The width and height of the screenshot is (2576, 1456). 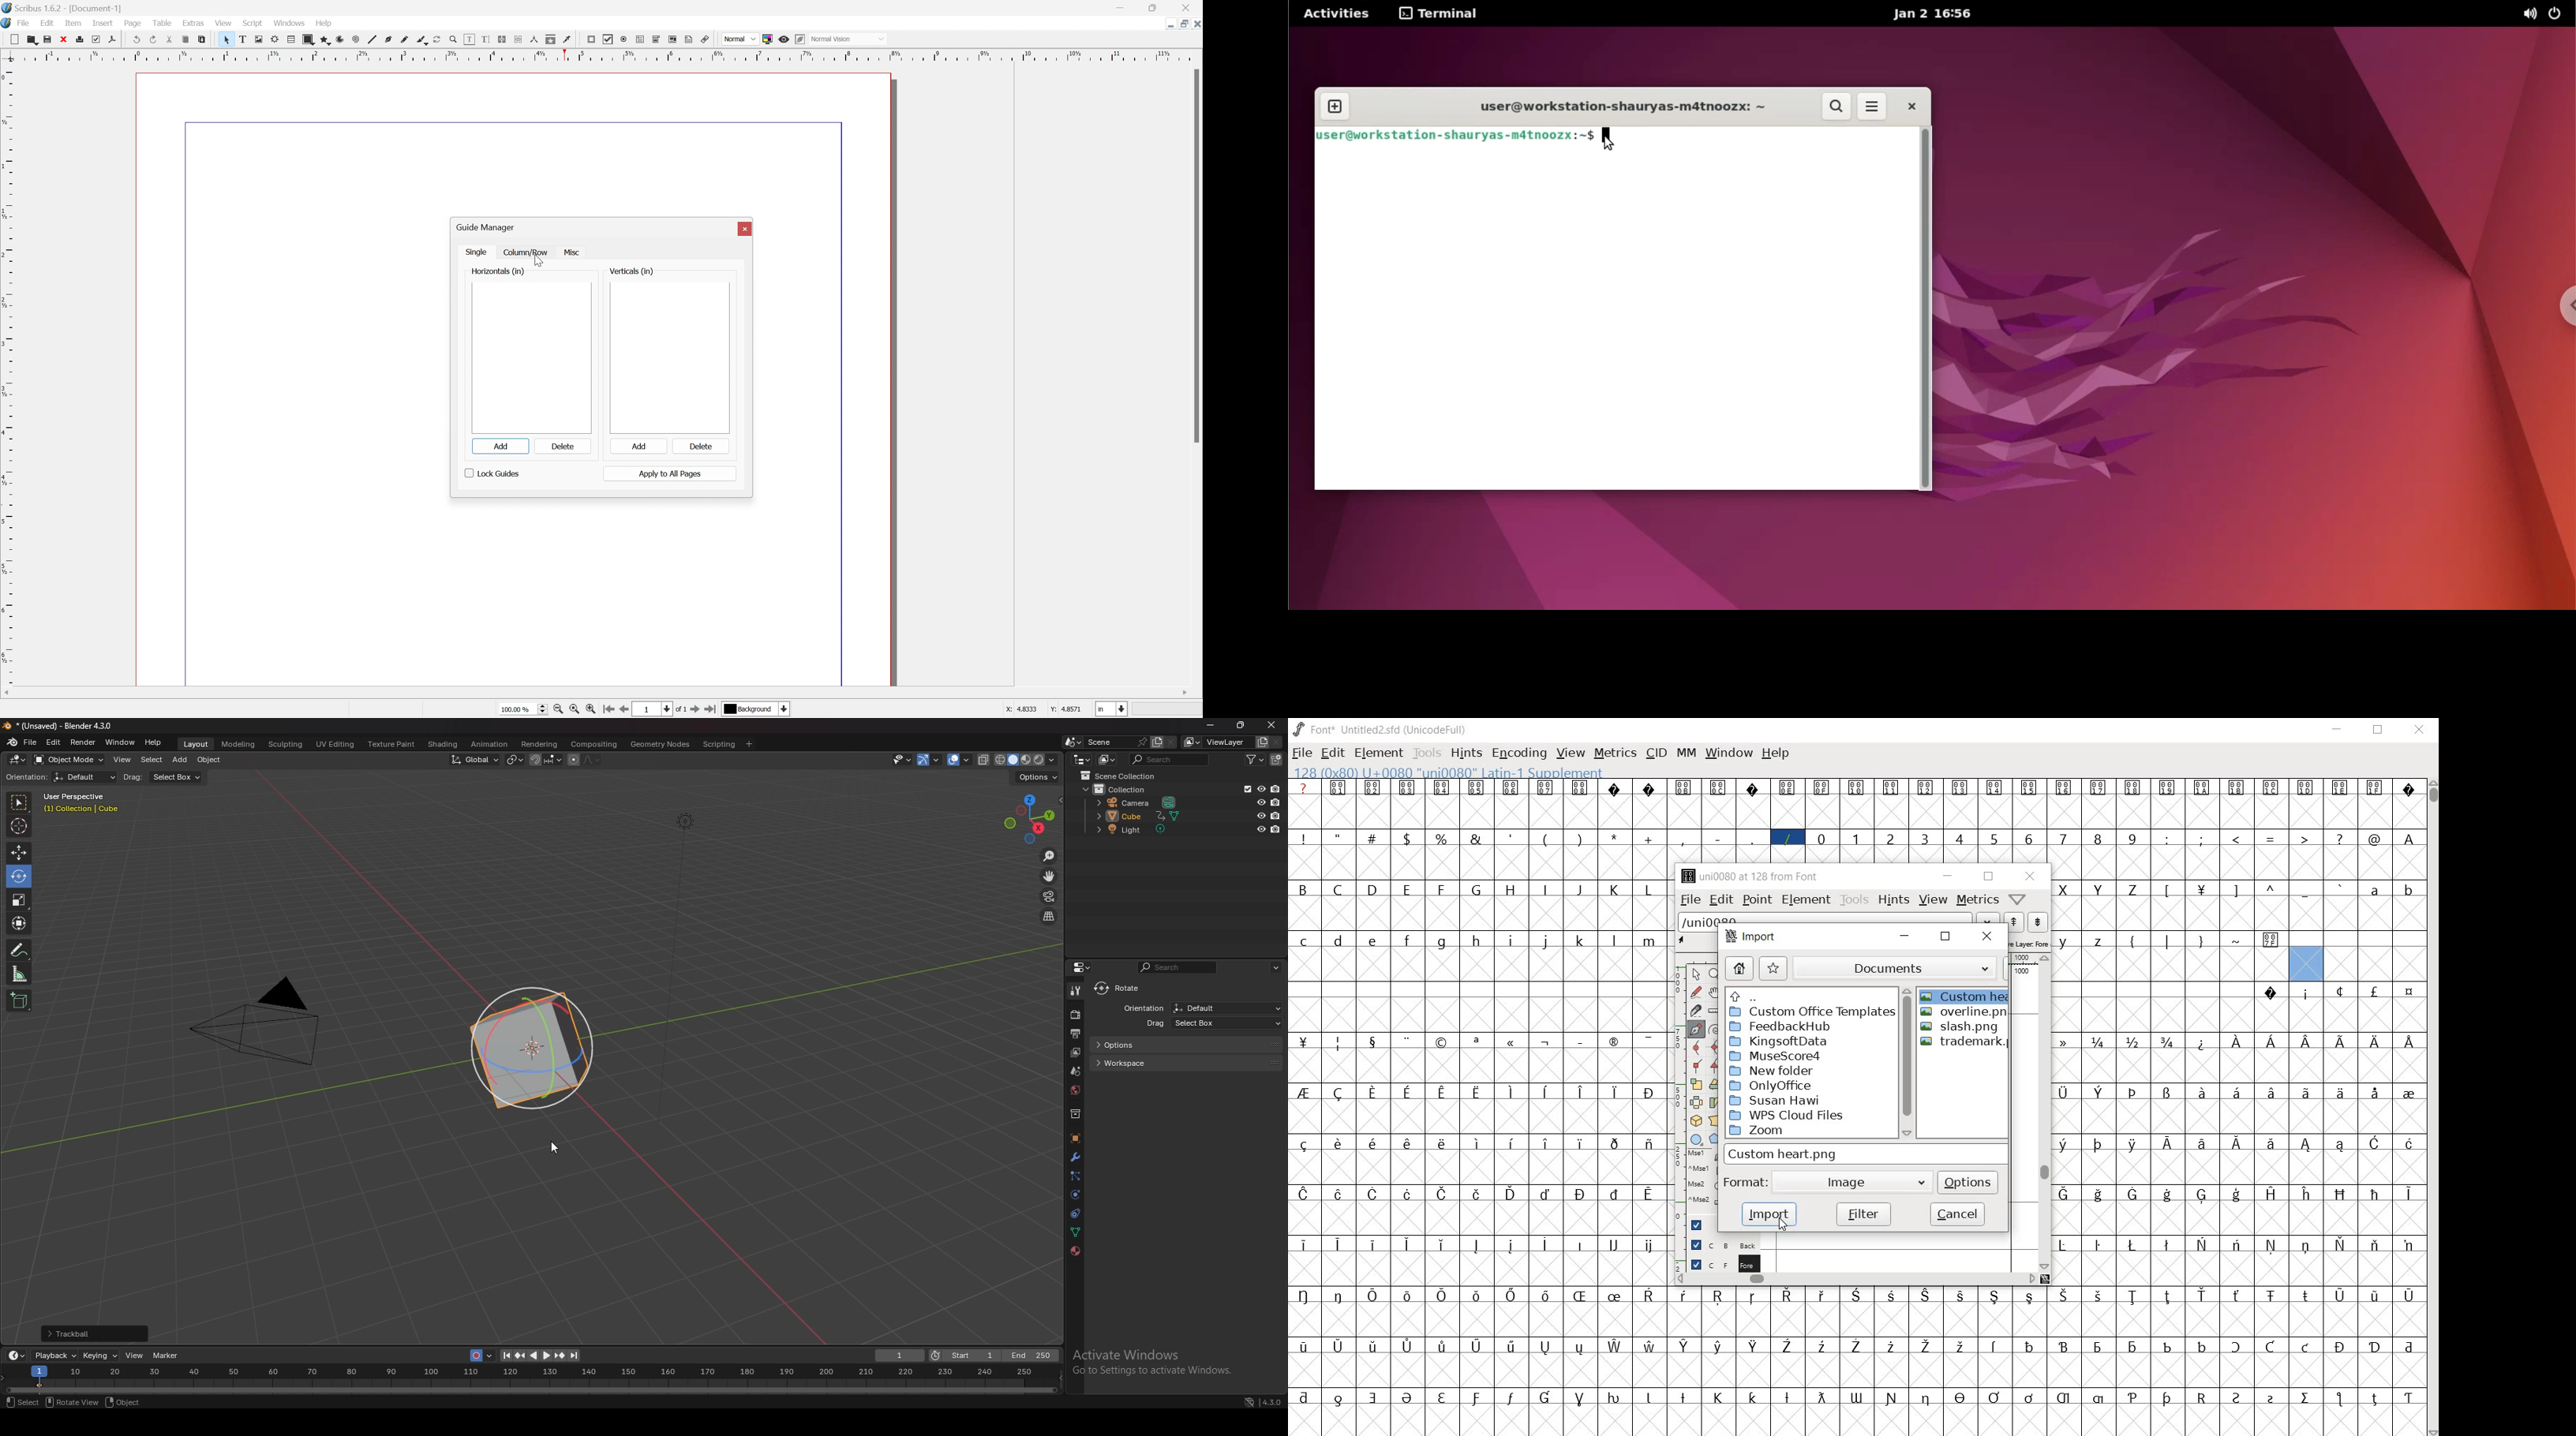 I want to click on scrollbar, so click(x=2045, y=1112).